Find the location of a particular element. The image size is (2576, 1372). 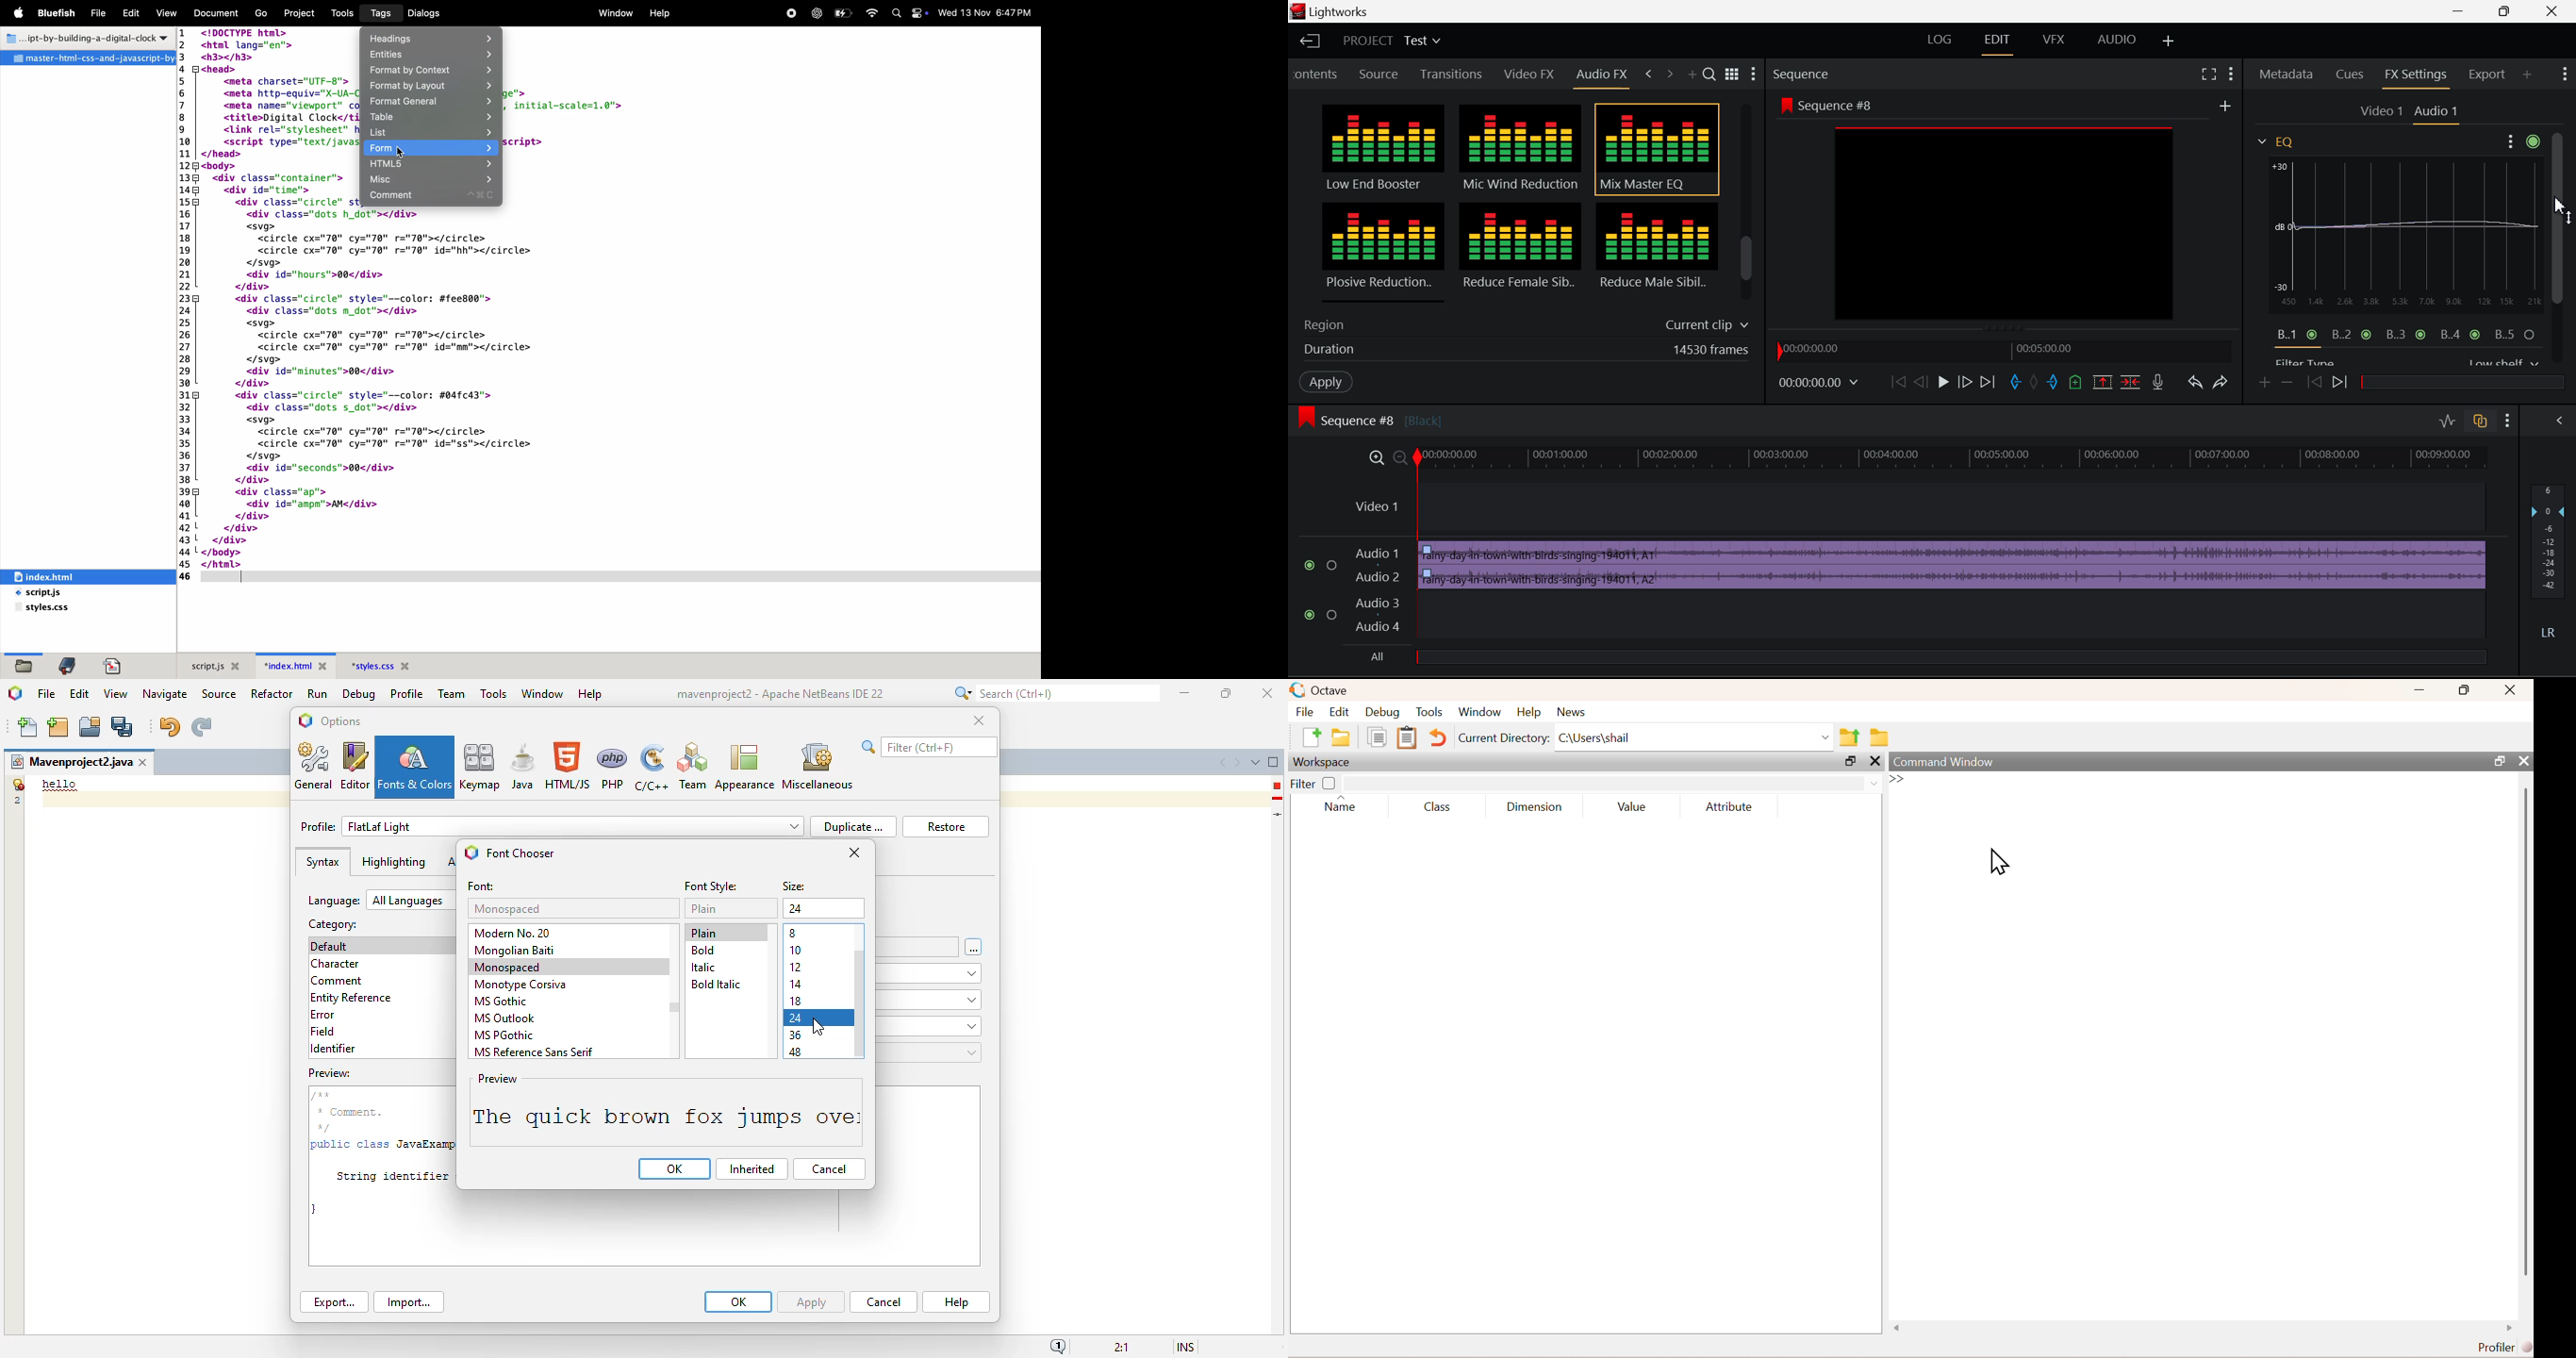

C\Users\shail is located at coordinates (1594, 737).